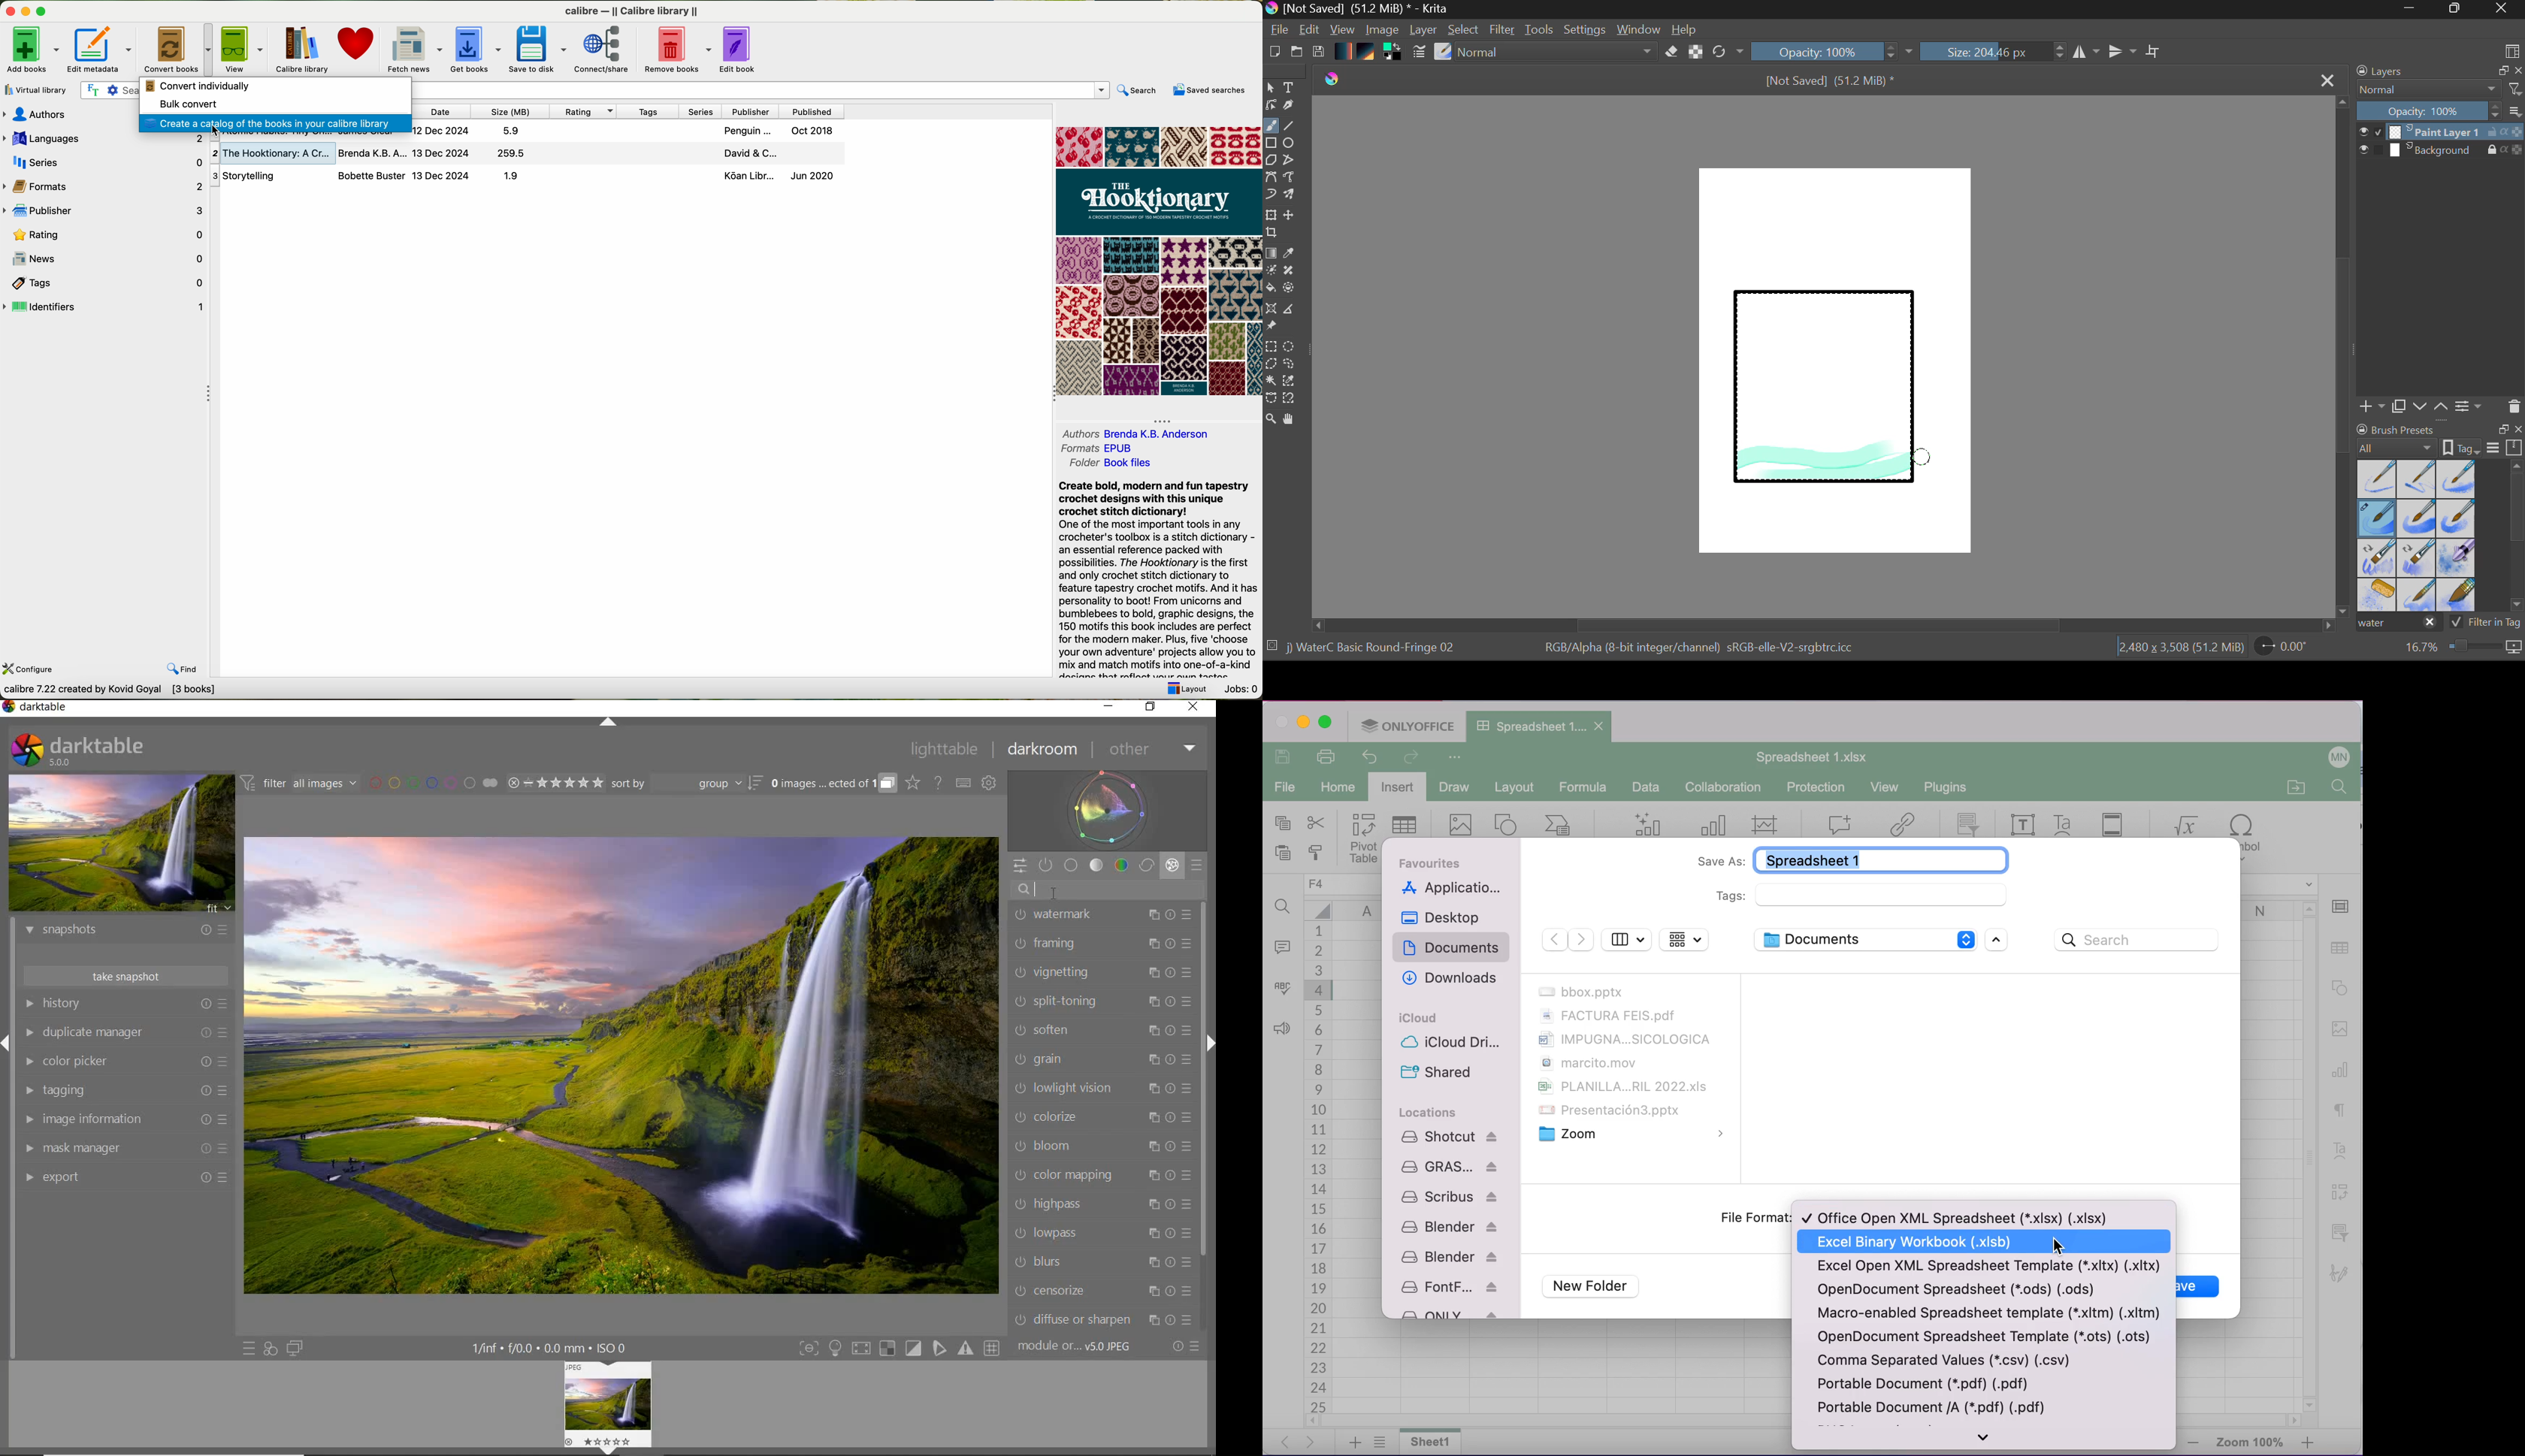 The image size is (2548, 1456). Describe the element at coordinates (1273, 233) in the screenshot. I see `Crop` at that location.